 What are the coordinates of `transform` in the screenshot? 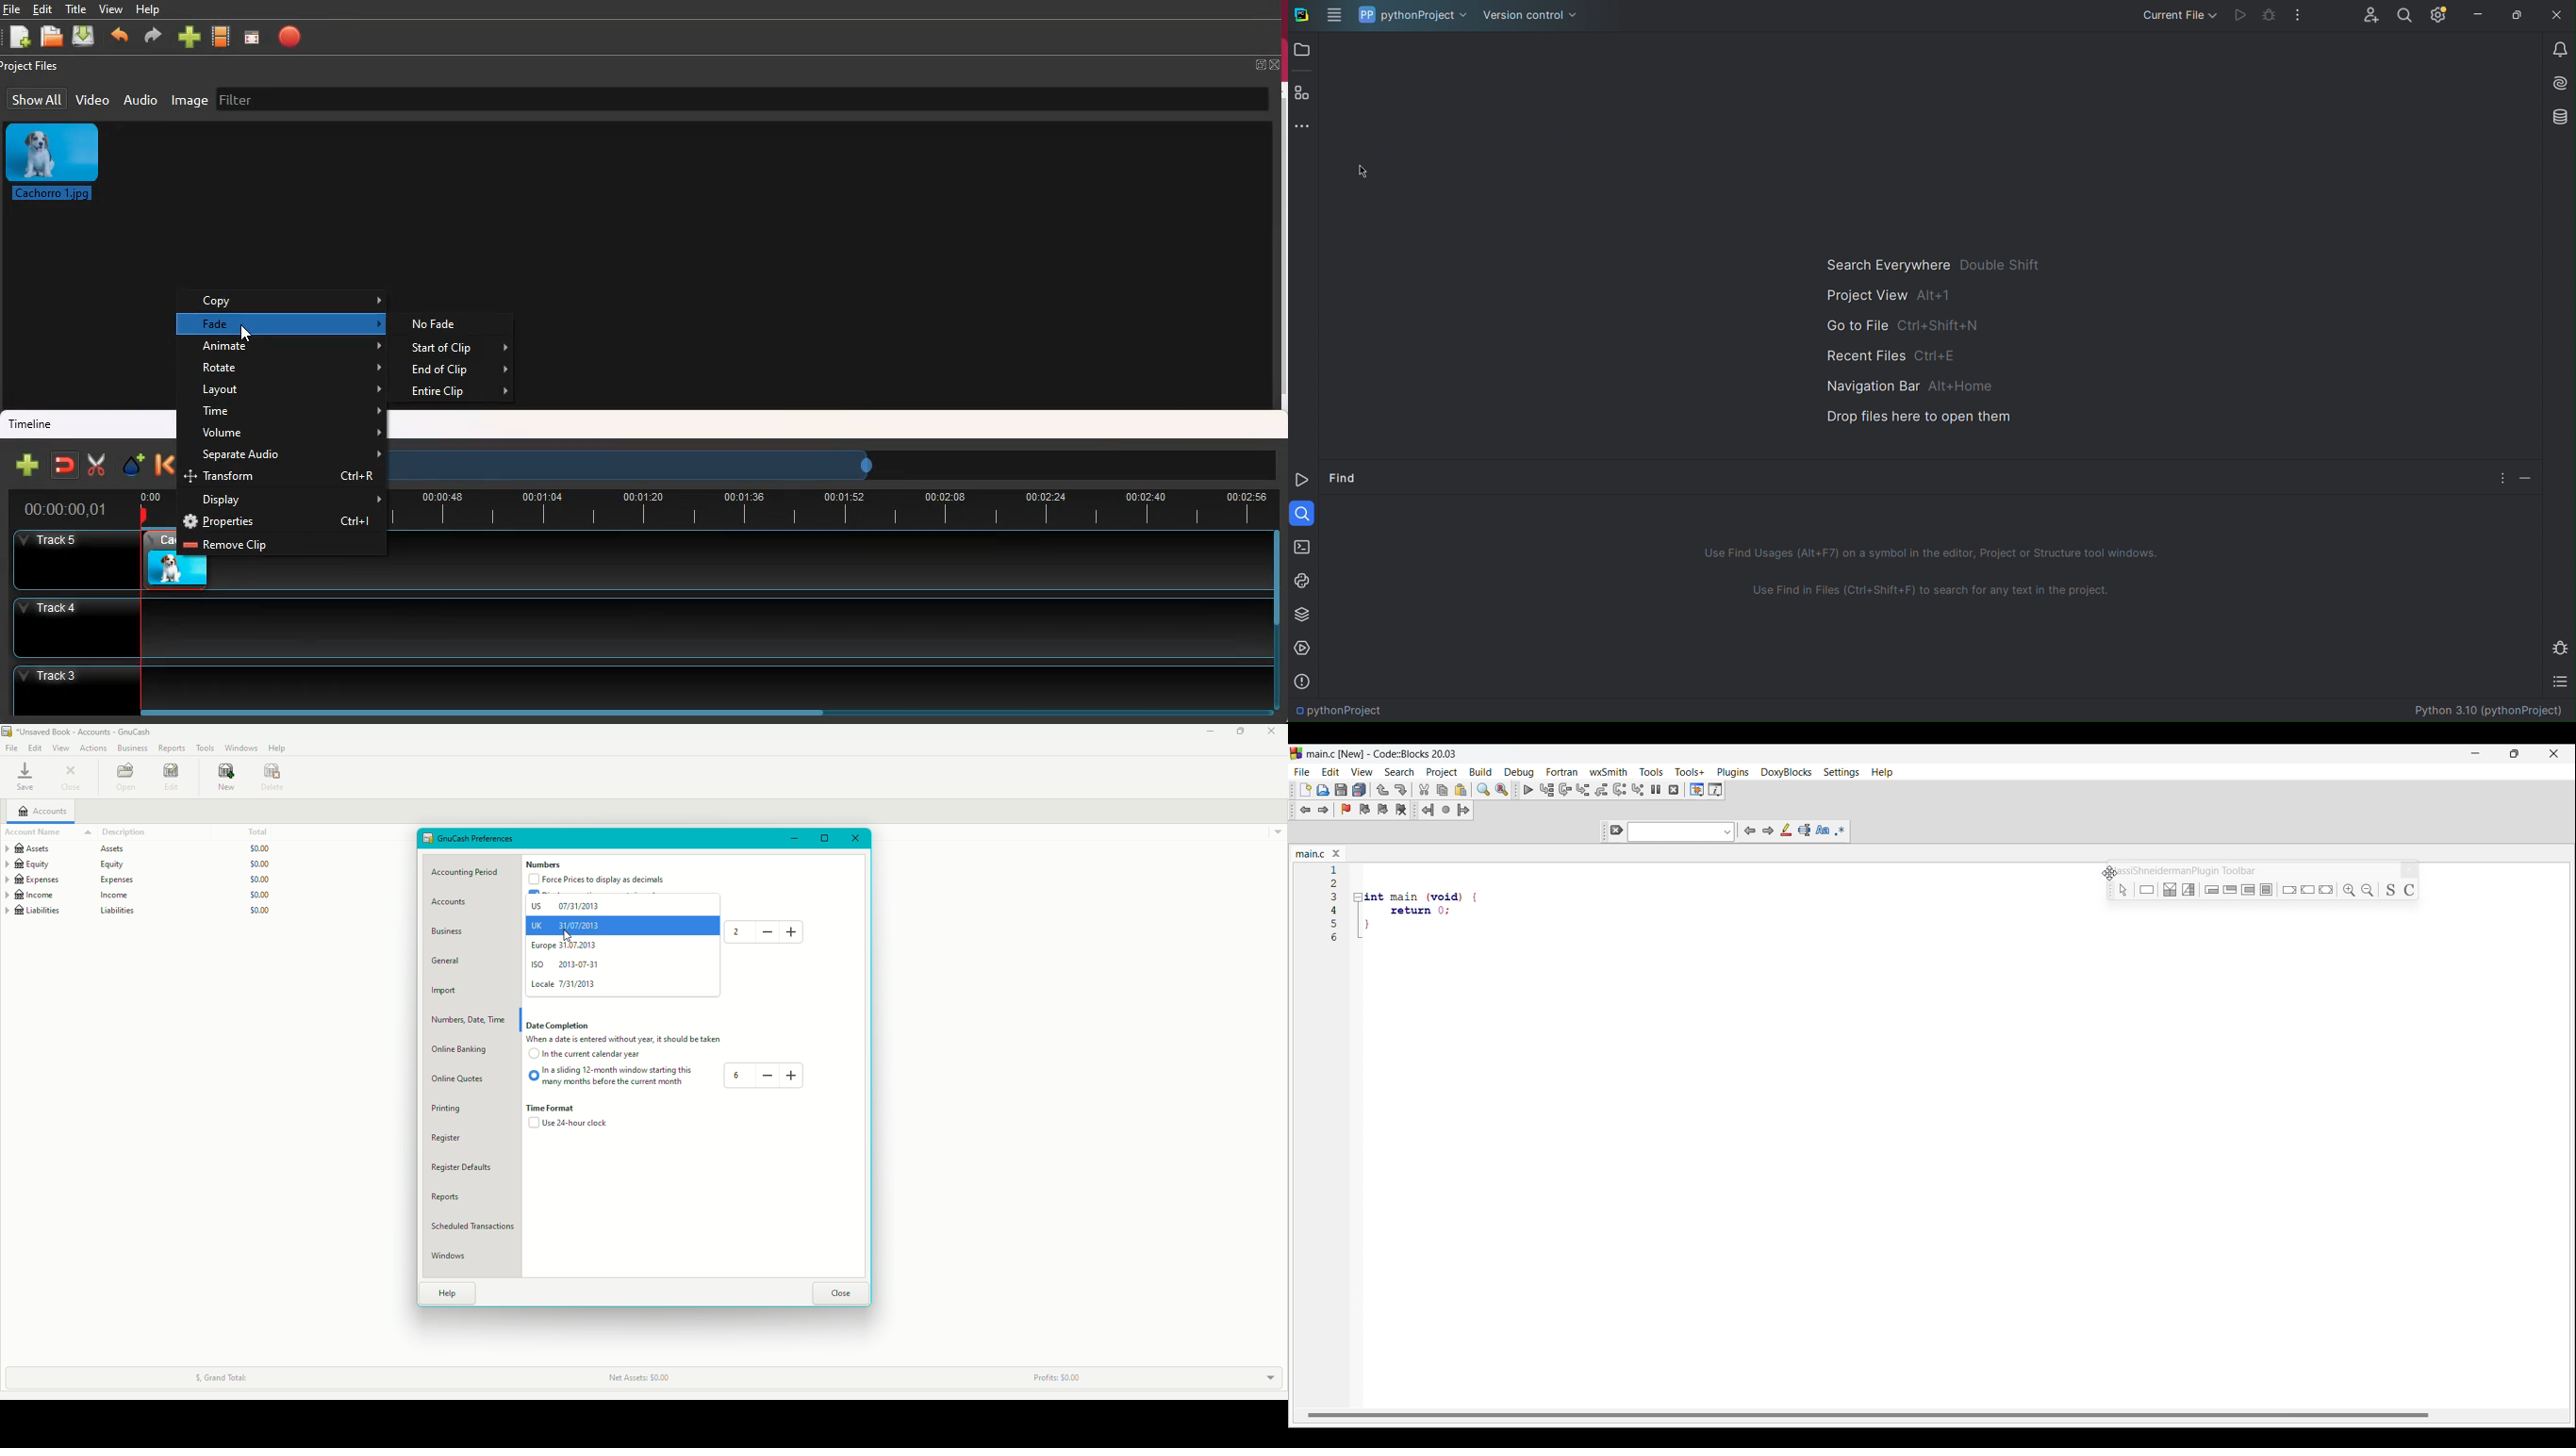 It's located at (287, 478).